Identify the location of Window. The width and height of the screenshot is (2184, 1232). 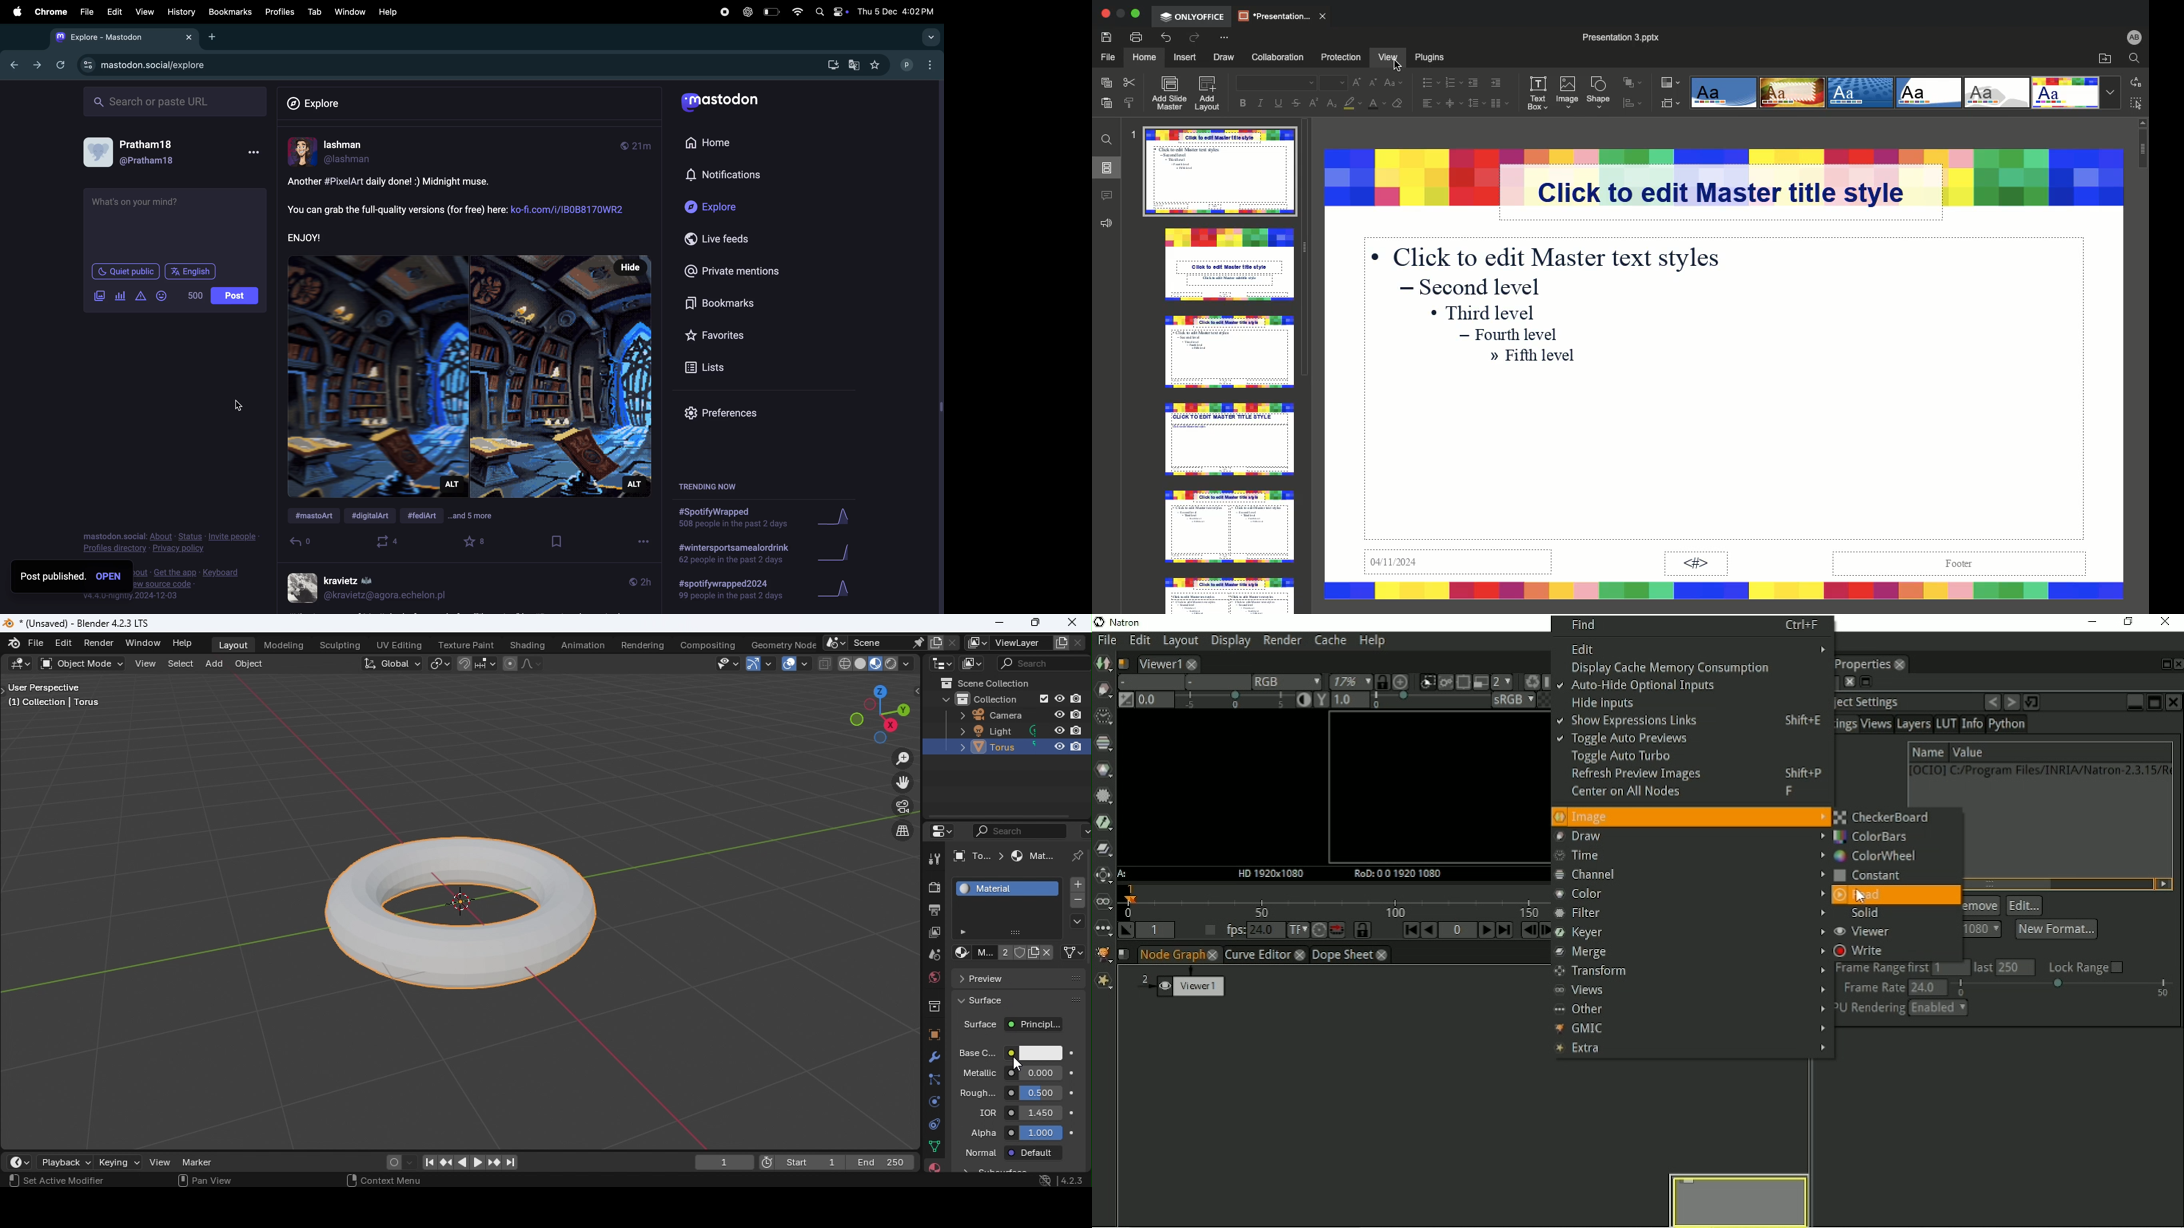
(348, 12).